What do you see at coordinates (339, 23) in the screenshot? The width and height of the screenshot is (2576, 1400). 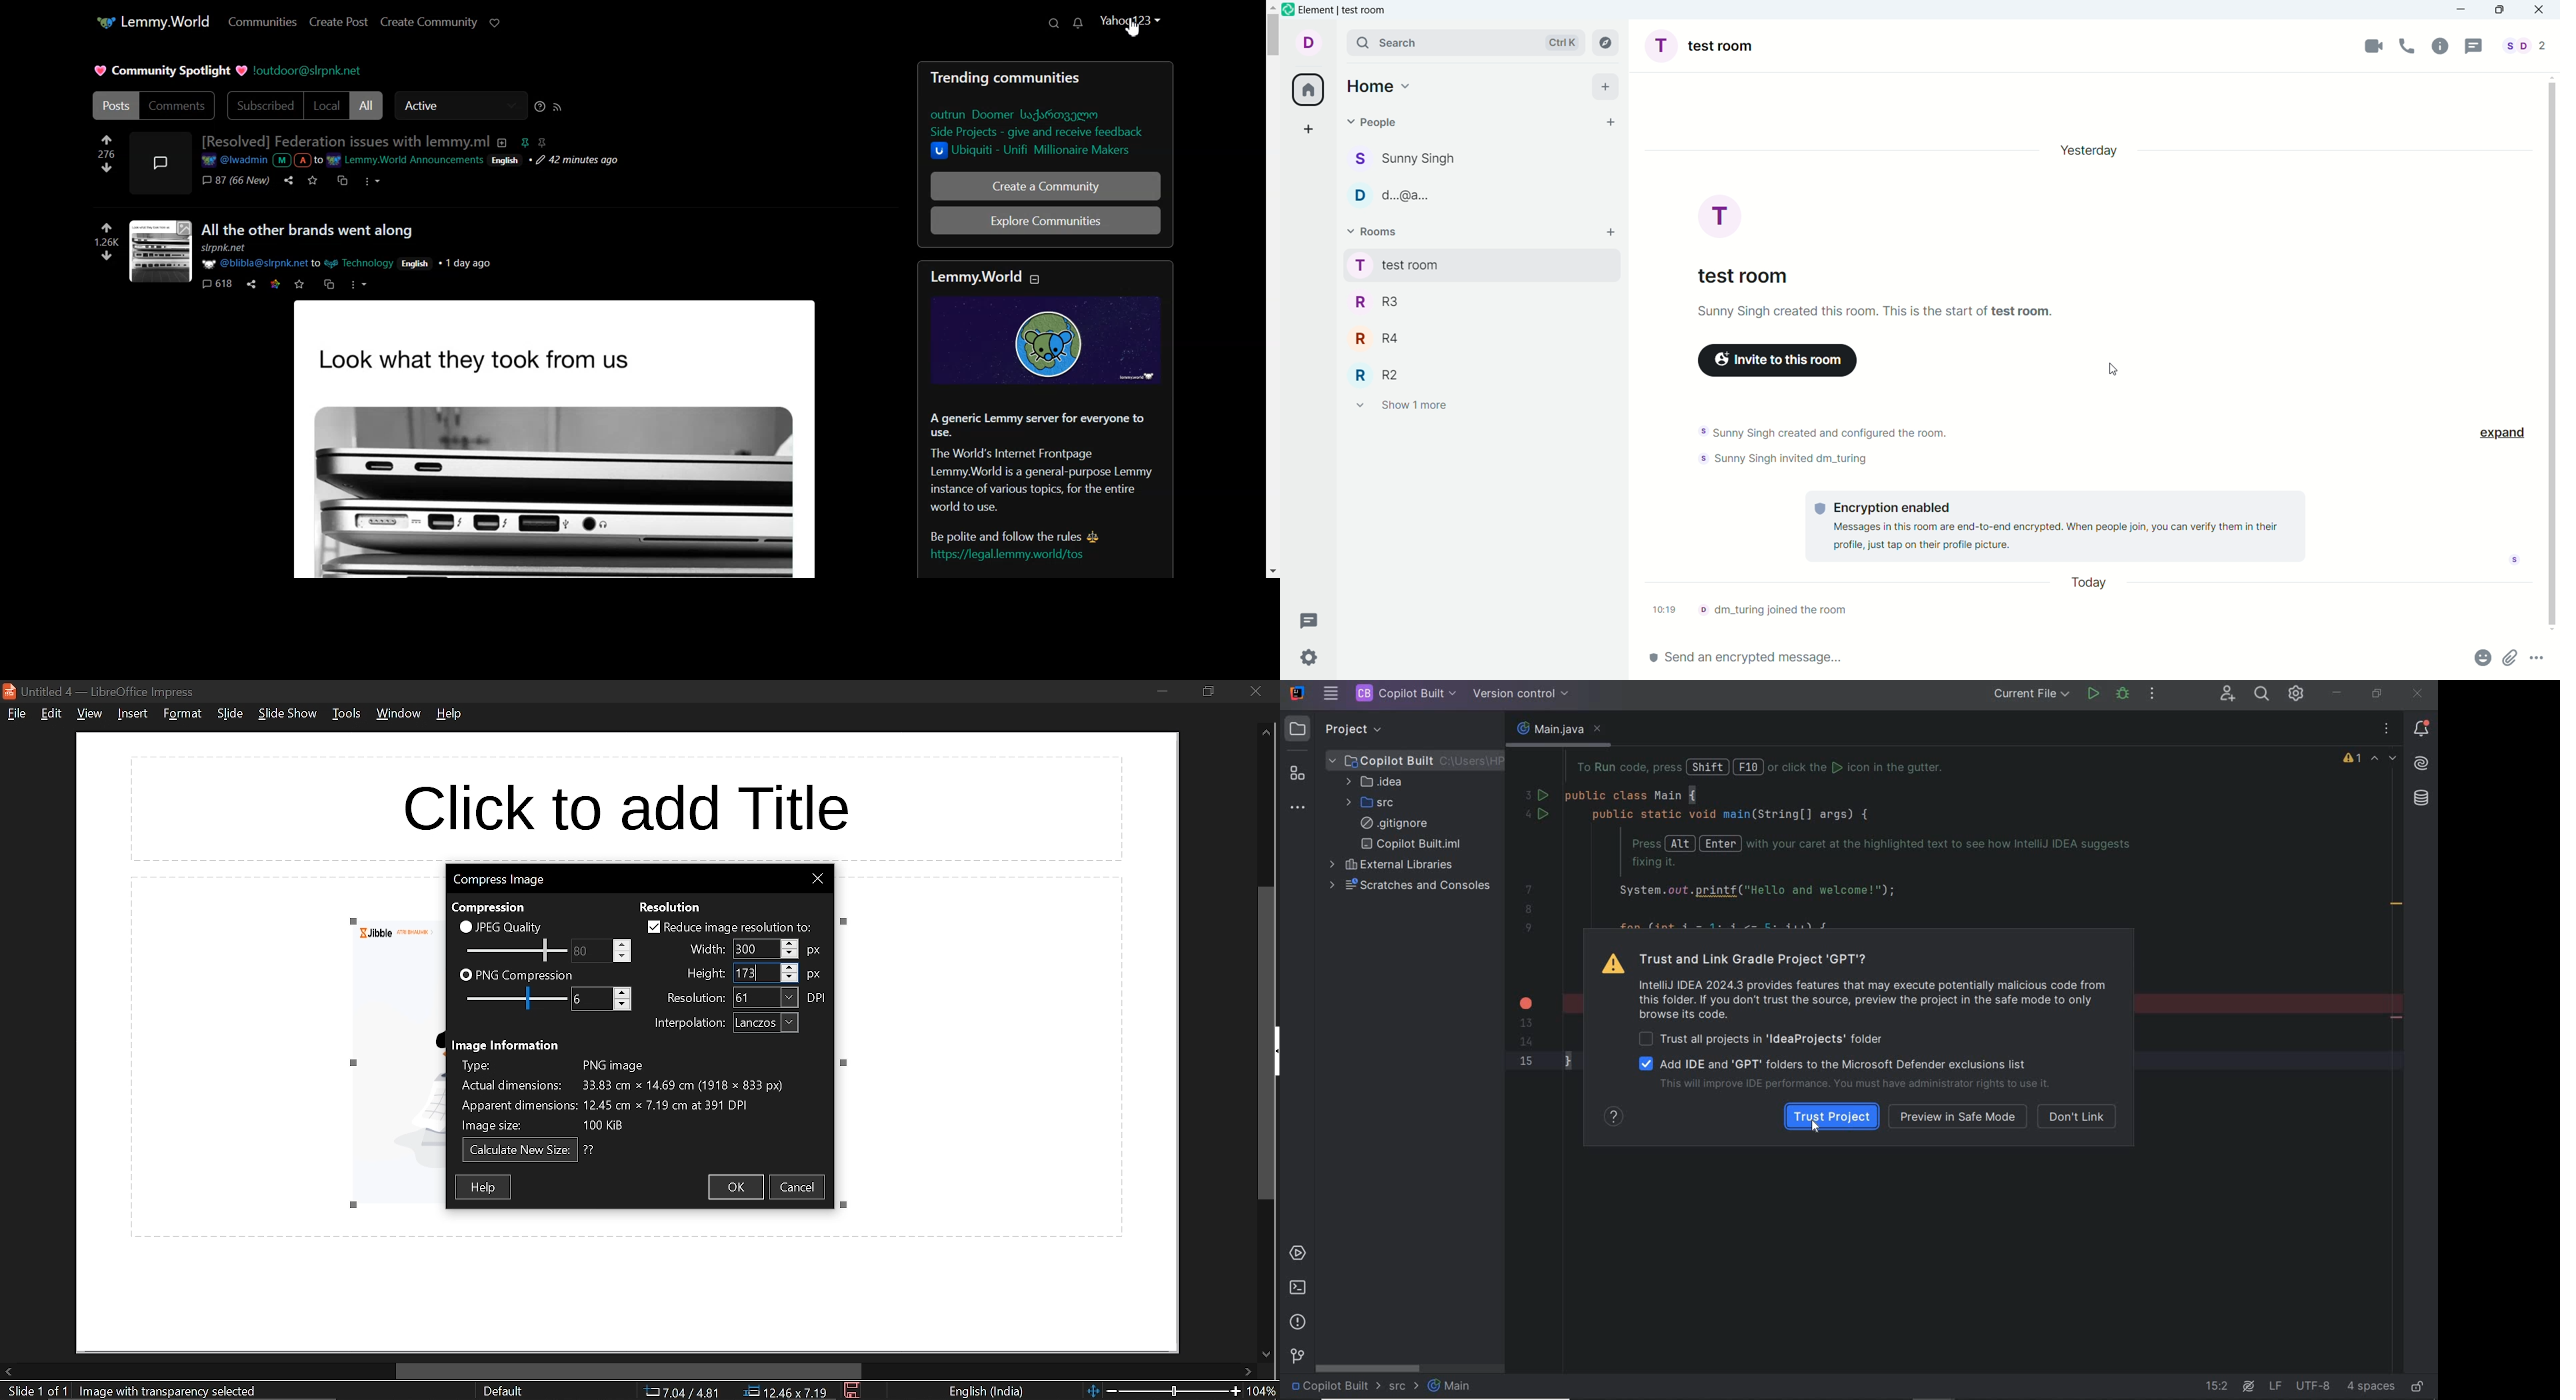 I see `Create Post` at bounding box center [339, 23].